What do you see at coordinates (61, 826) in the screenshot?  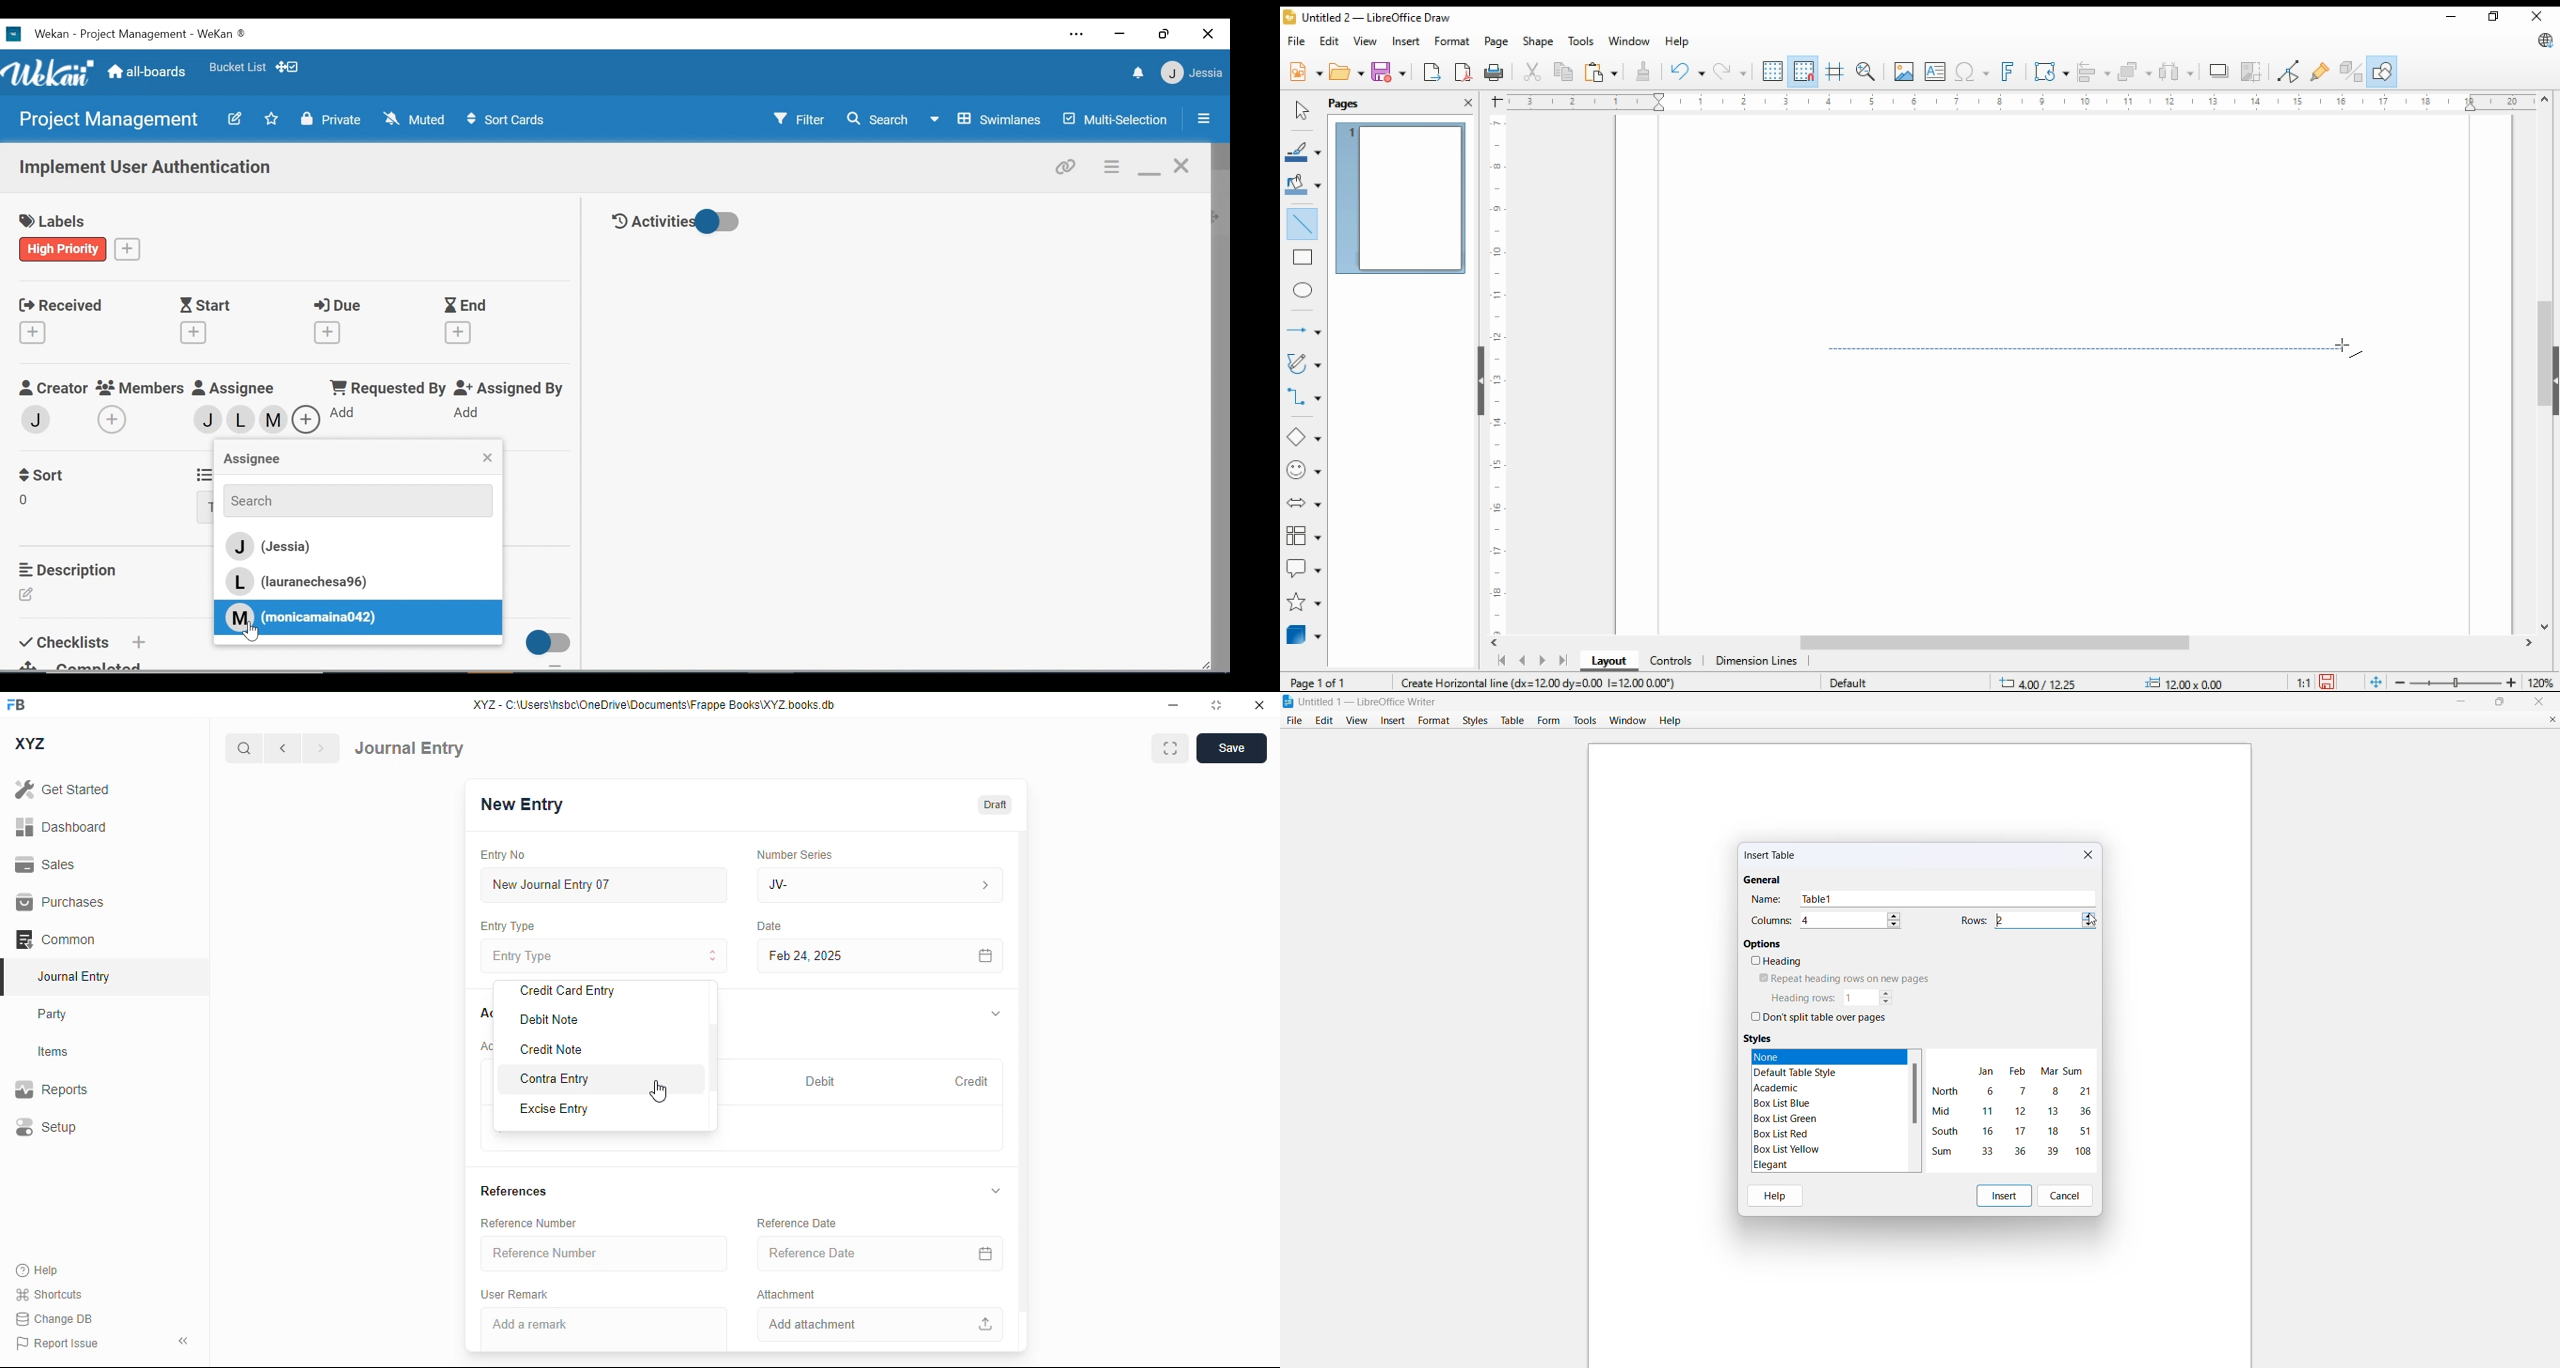 I see `dashboard` at bounding box center [61, 826].